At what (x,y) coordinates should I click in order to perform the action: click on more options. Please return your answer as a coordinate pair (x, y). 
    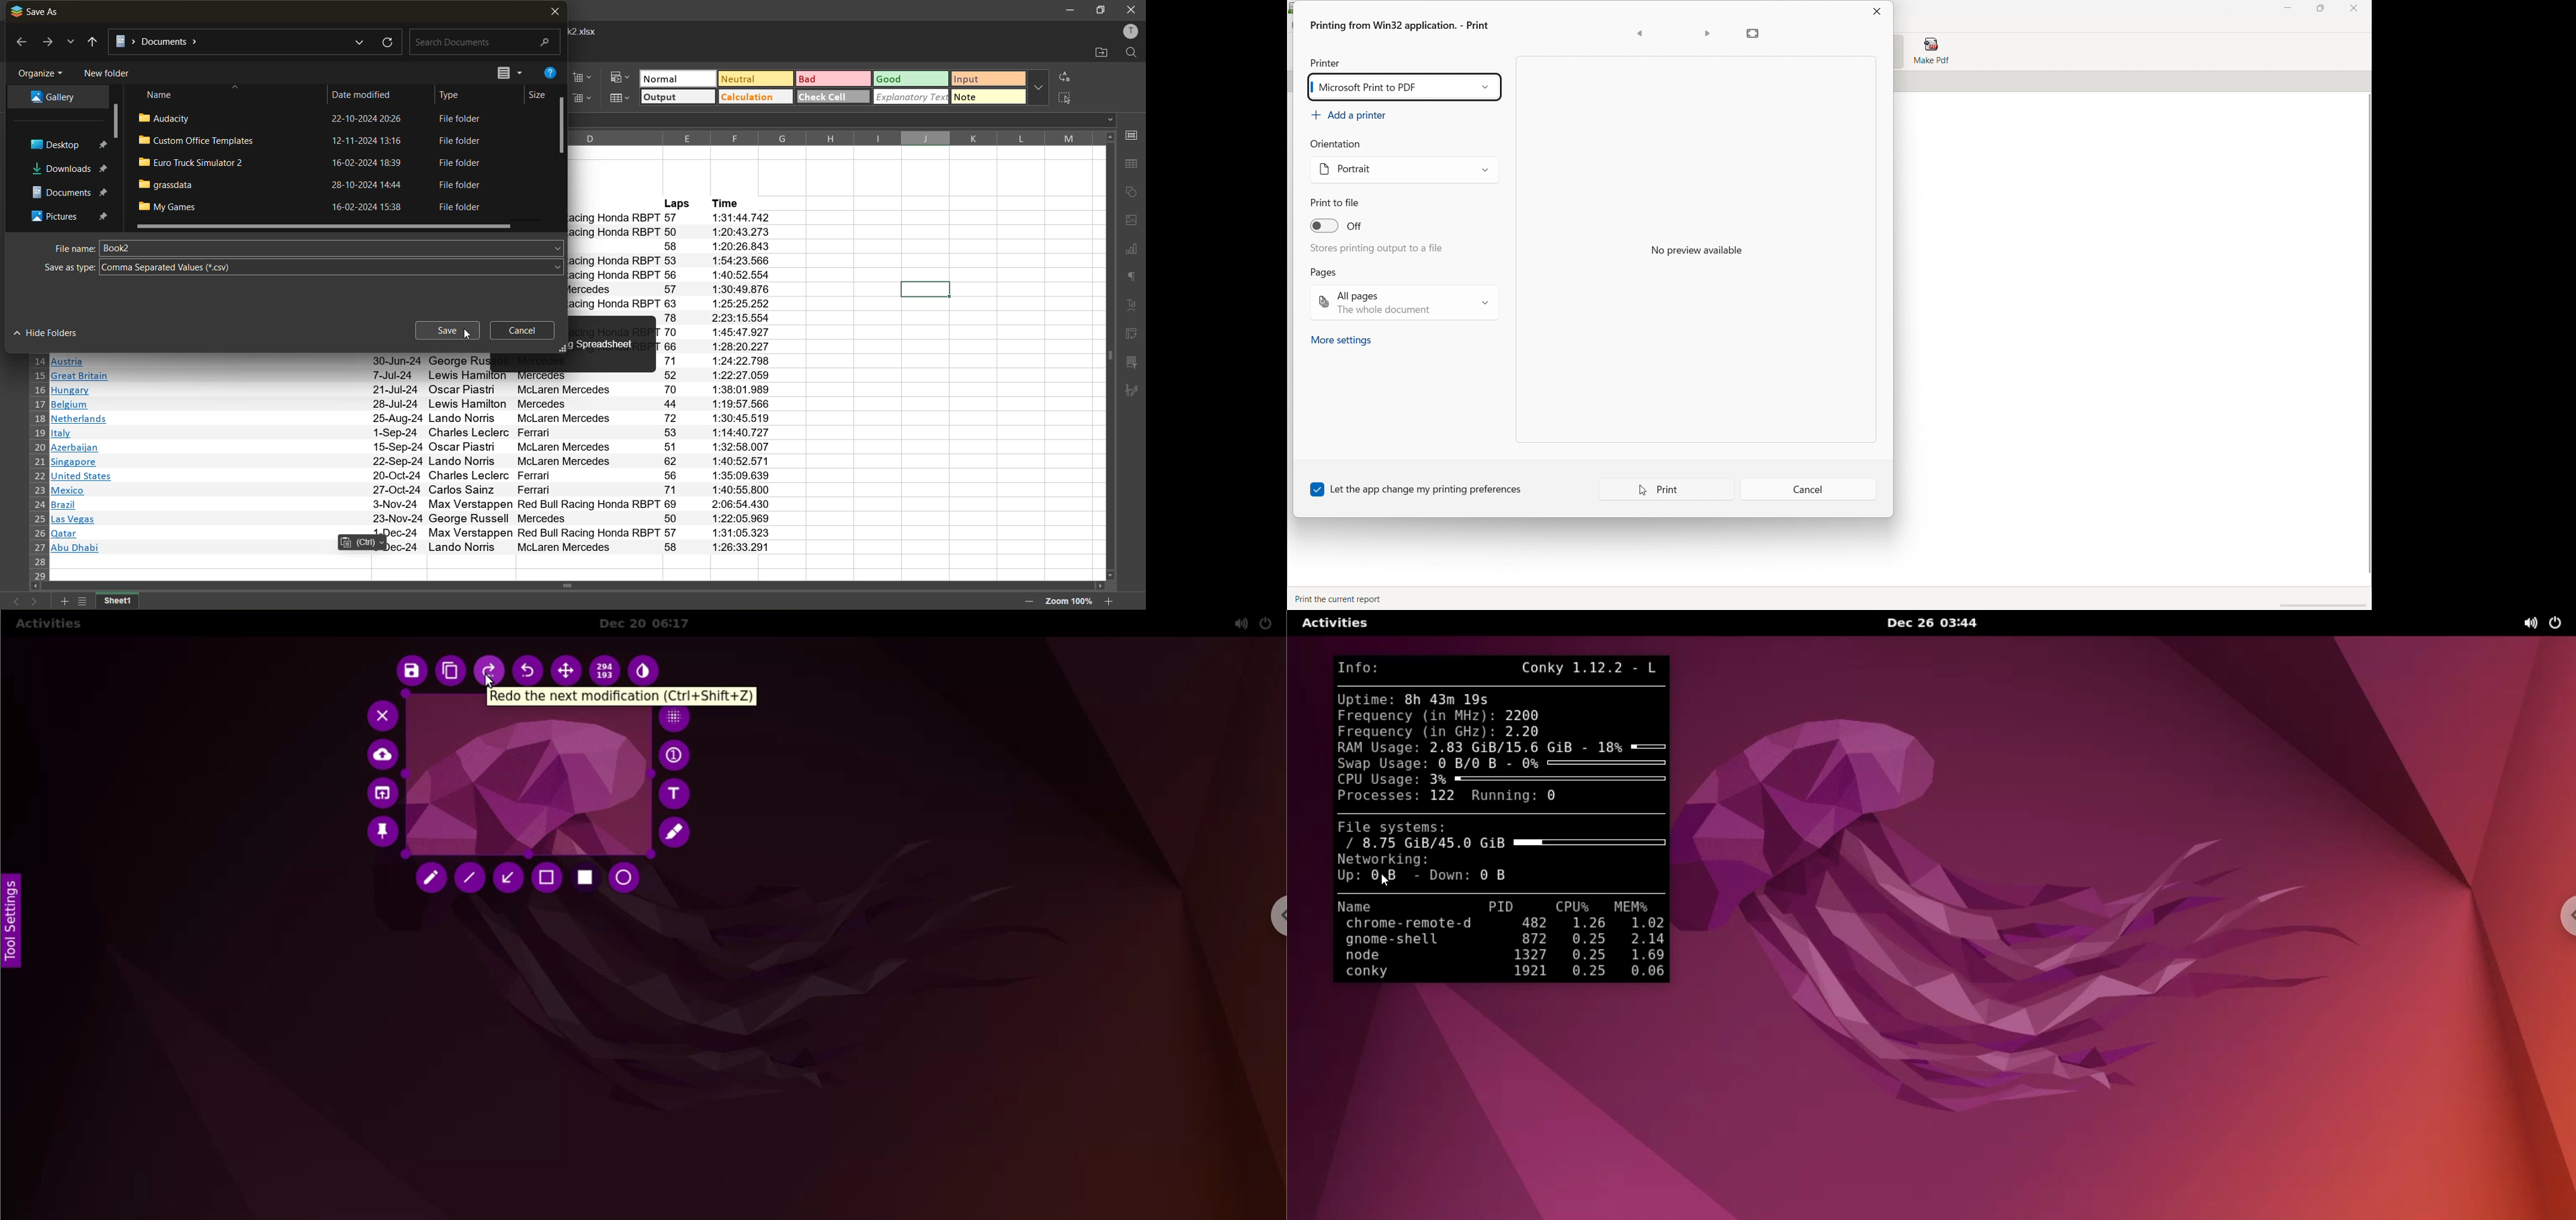
    Looking at the image, I should click on (1039, 87).